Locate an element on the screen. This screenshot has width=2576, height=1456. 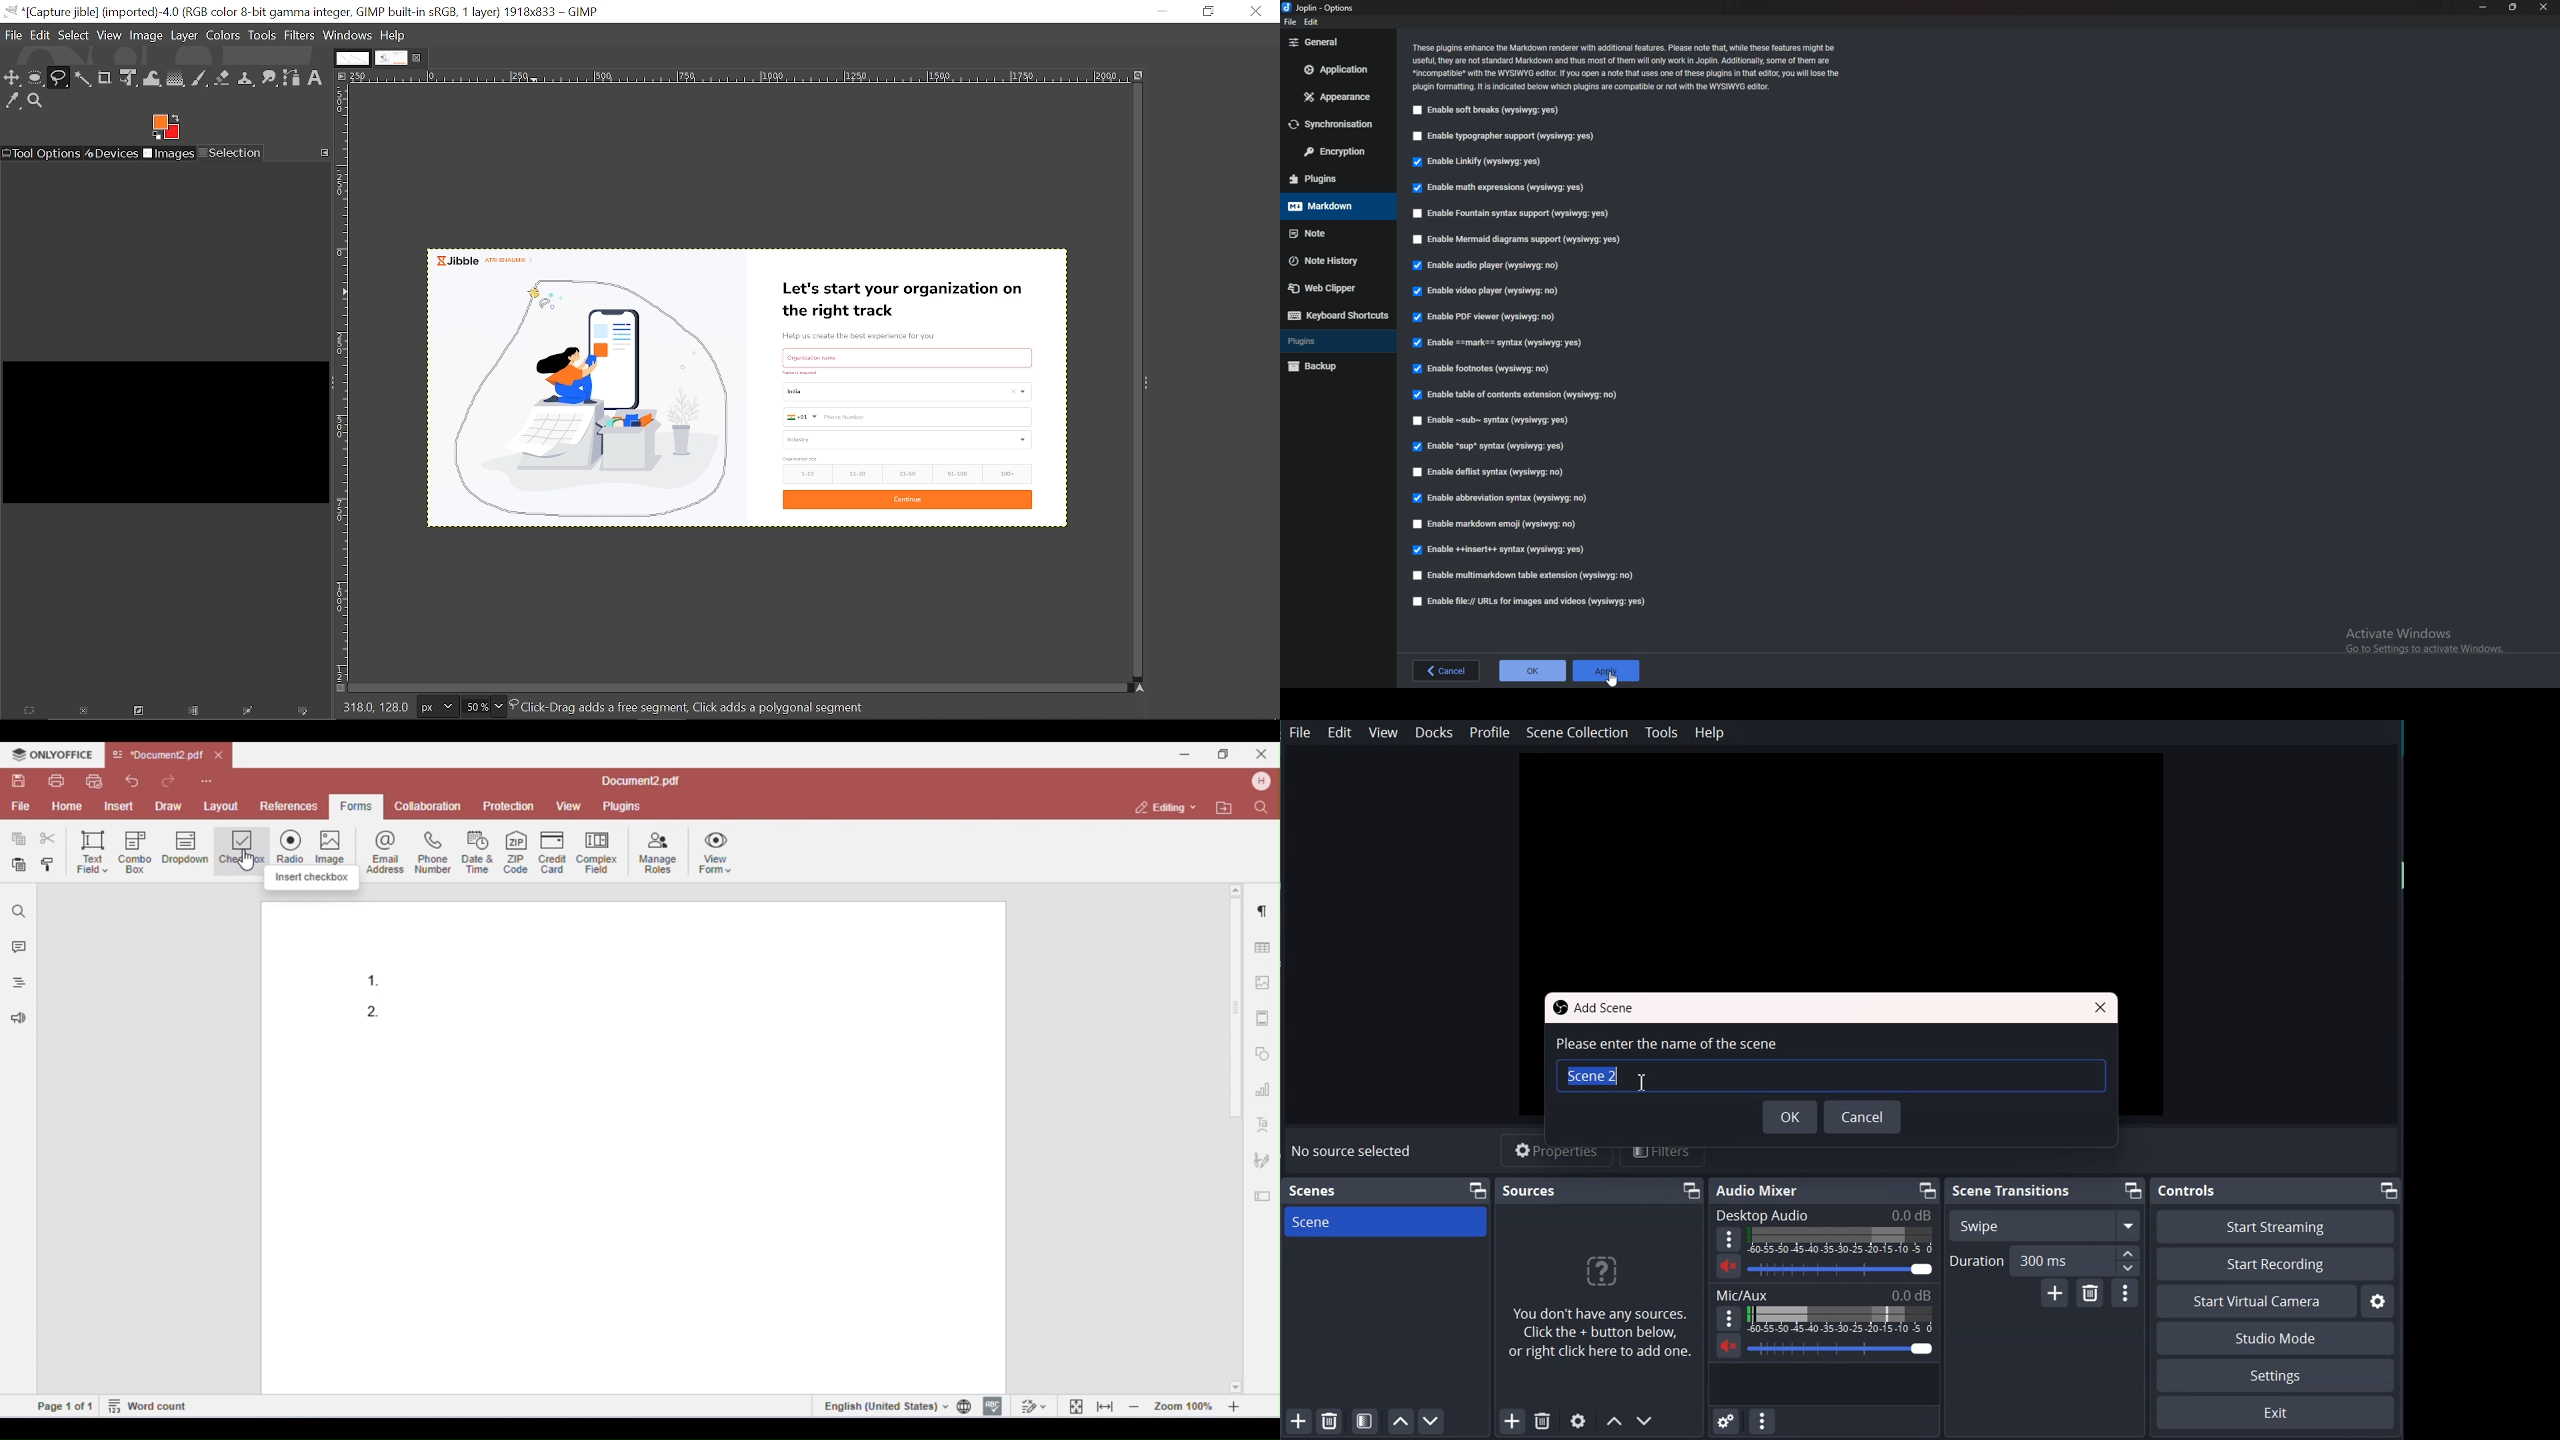
options is located at coordinates (1319, 6).